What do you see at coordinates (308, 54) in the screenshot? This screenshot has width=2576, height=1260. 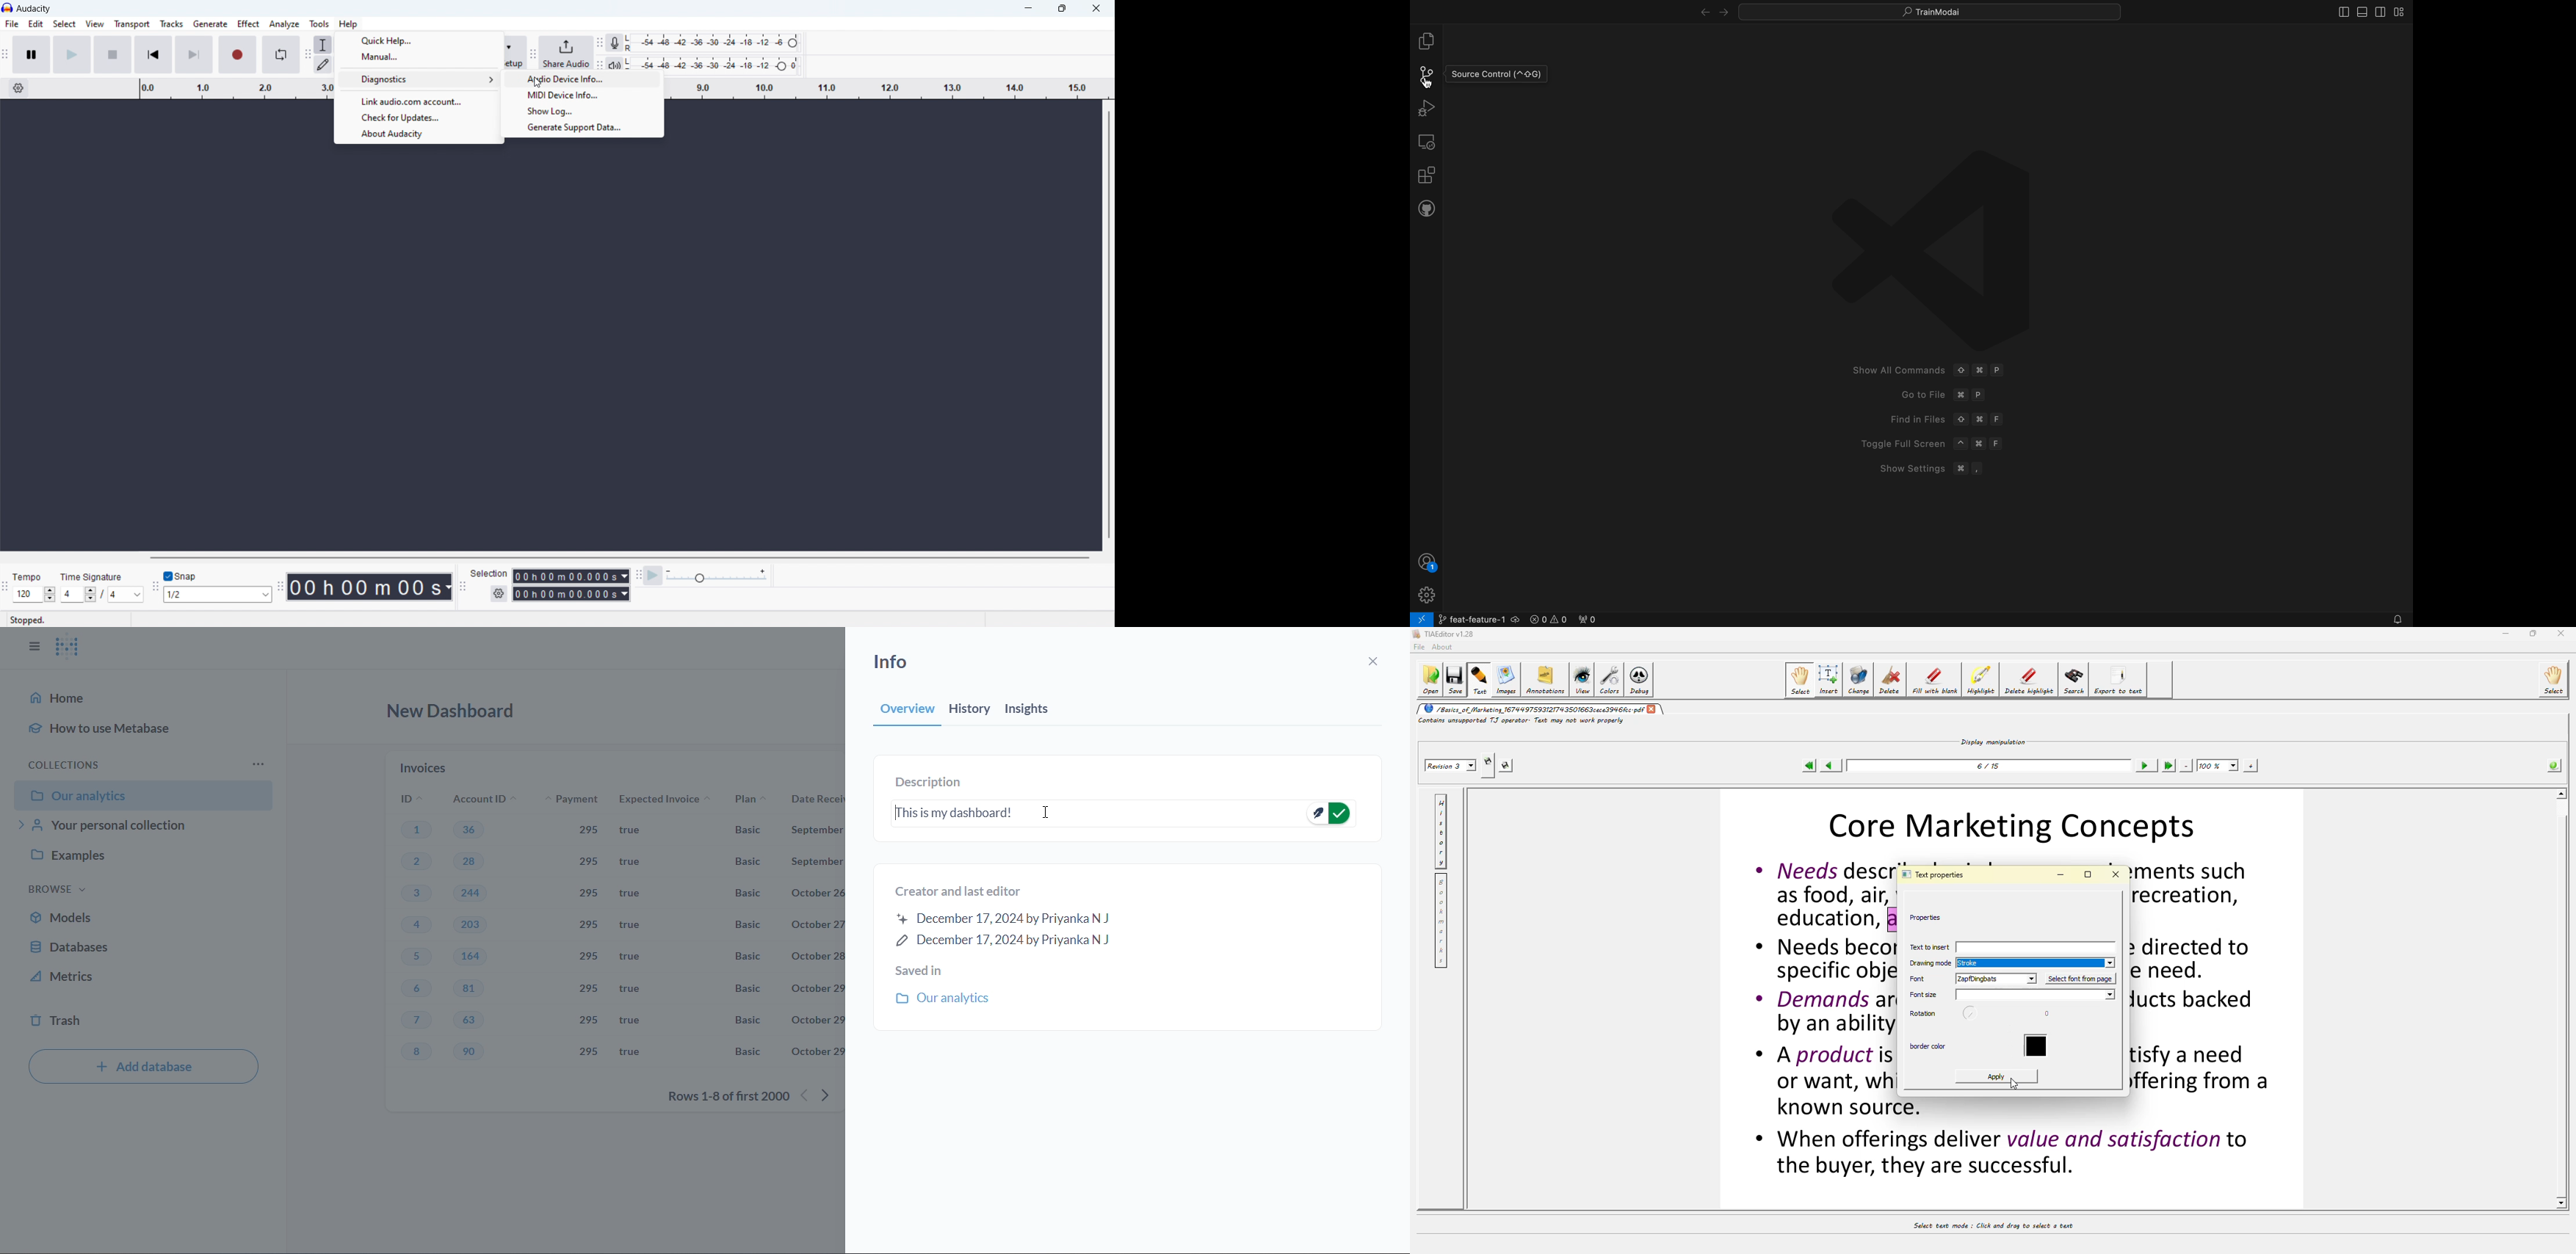 I see `tools toolbar` at bounding box center [308, 54].